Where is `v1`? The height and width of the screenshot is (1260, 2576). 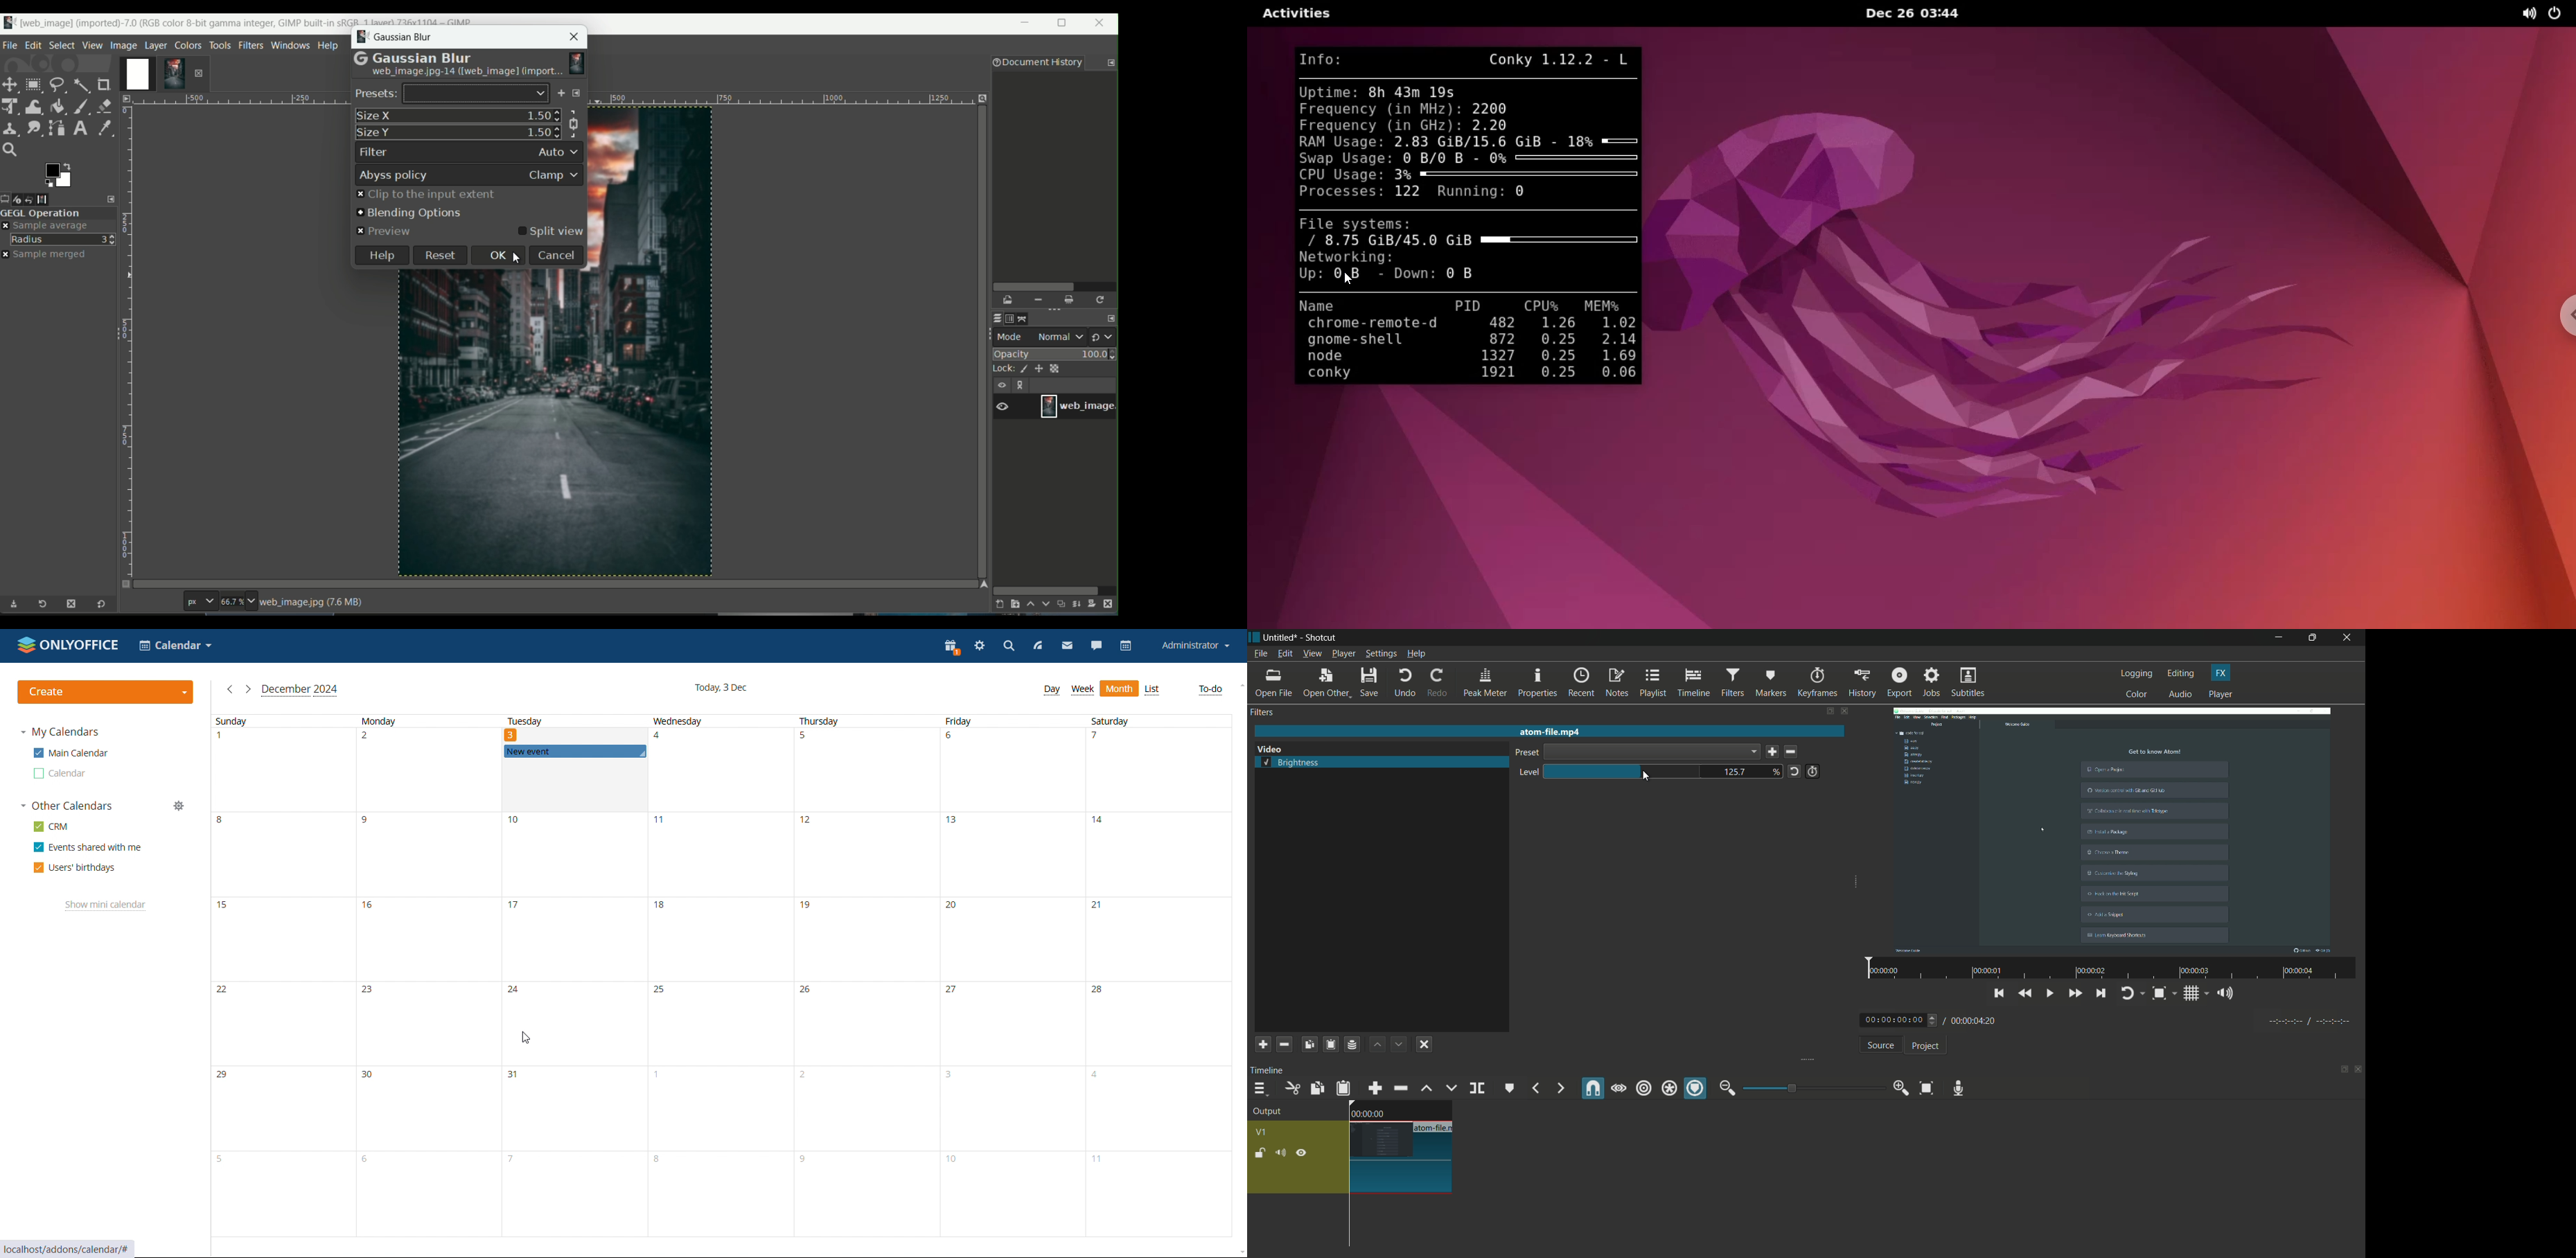 v1 is located at coordinates (1263, 1131).